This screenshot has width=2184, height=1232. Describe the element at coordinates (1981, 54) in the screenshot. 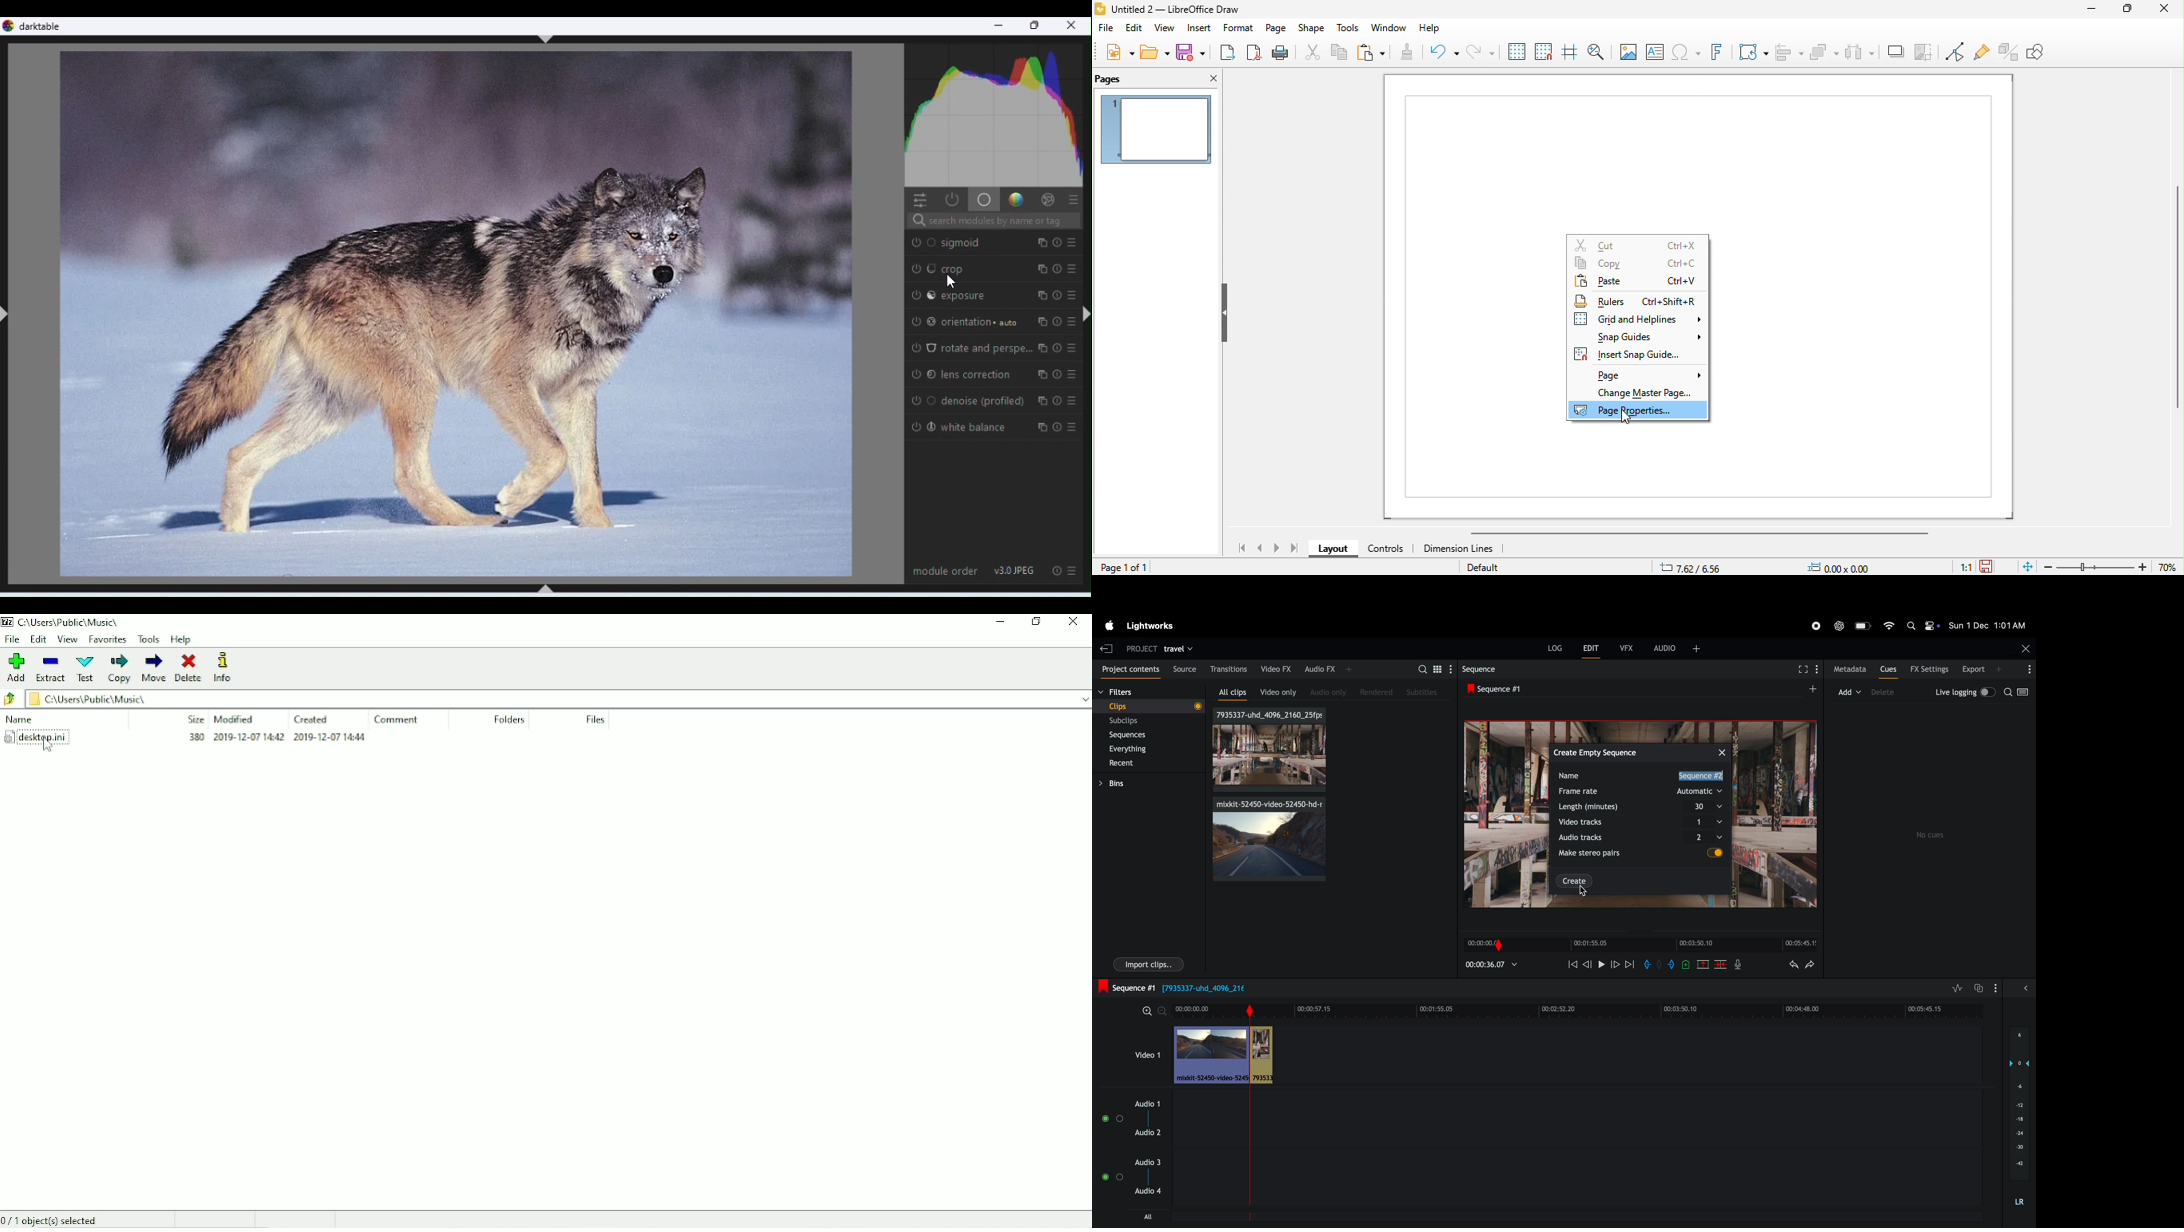

I see `show gulepoint functions` at that location.